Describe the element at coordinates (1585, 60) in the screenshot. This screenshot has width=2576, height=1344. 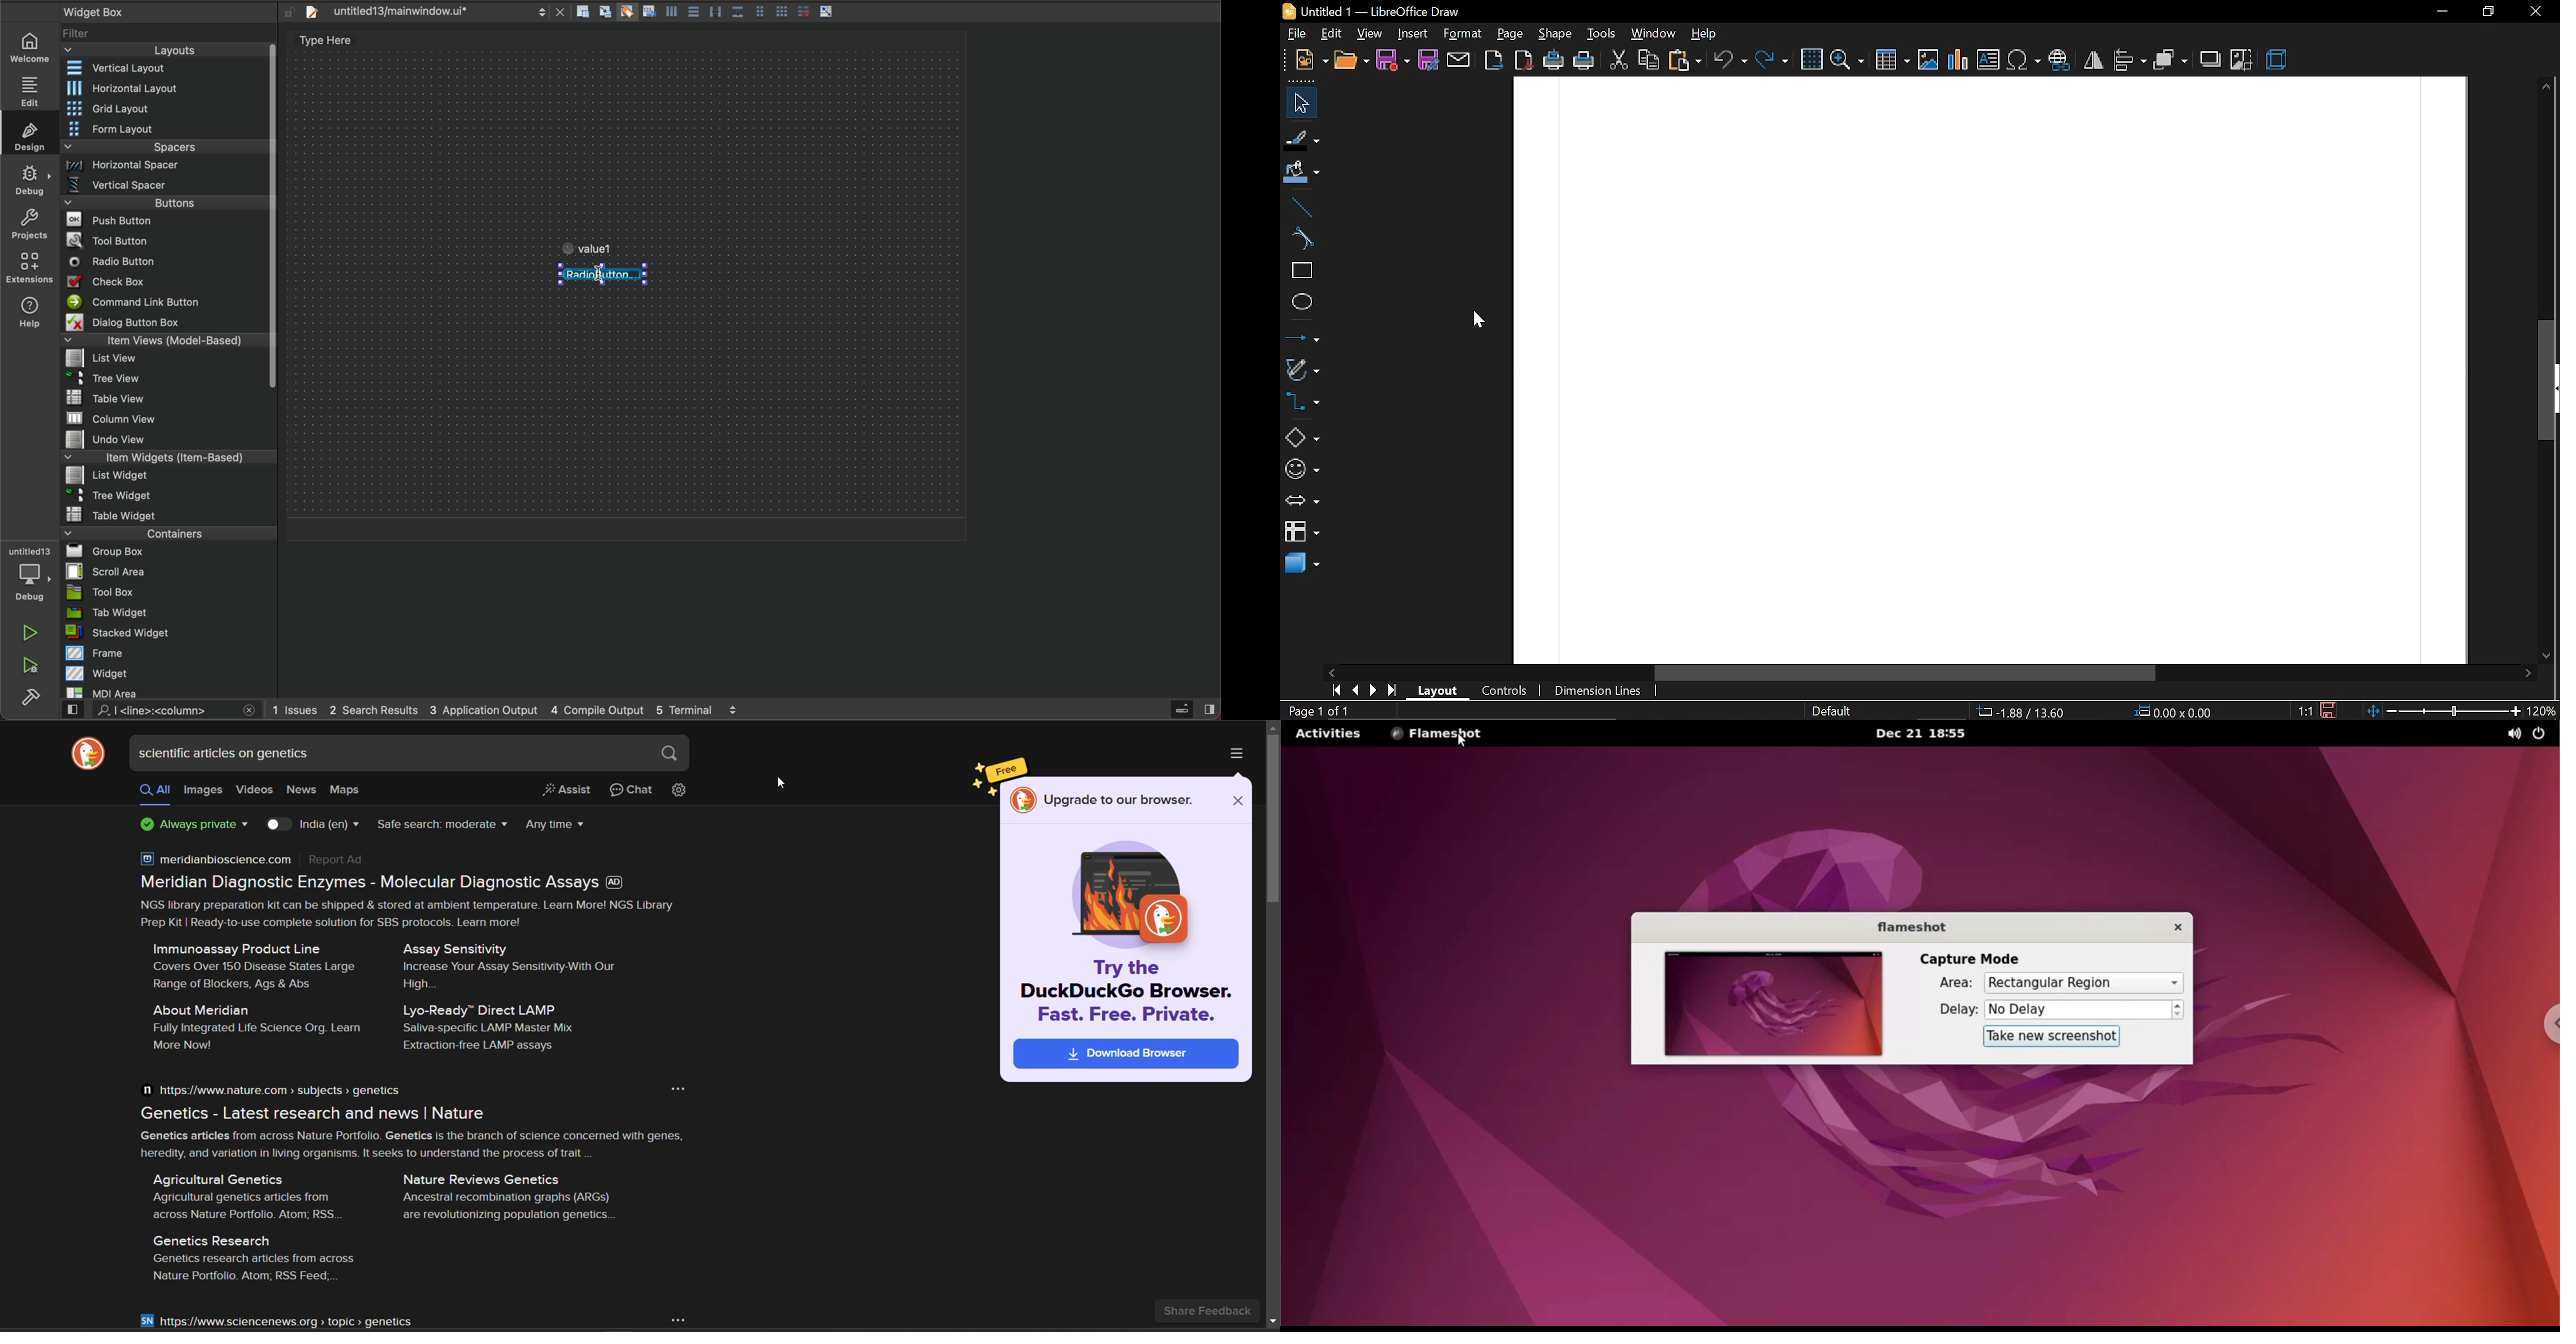
I see `print` at that location.